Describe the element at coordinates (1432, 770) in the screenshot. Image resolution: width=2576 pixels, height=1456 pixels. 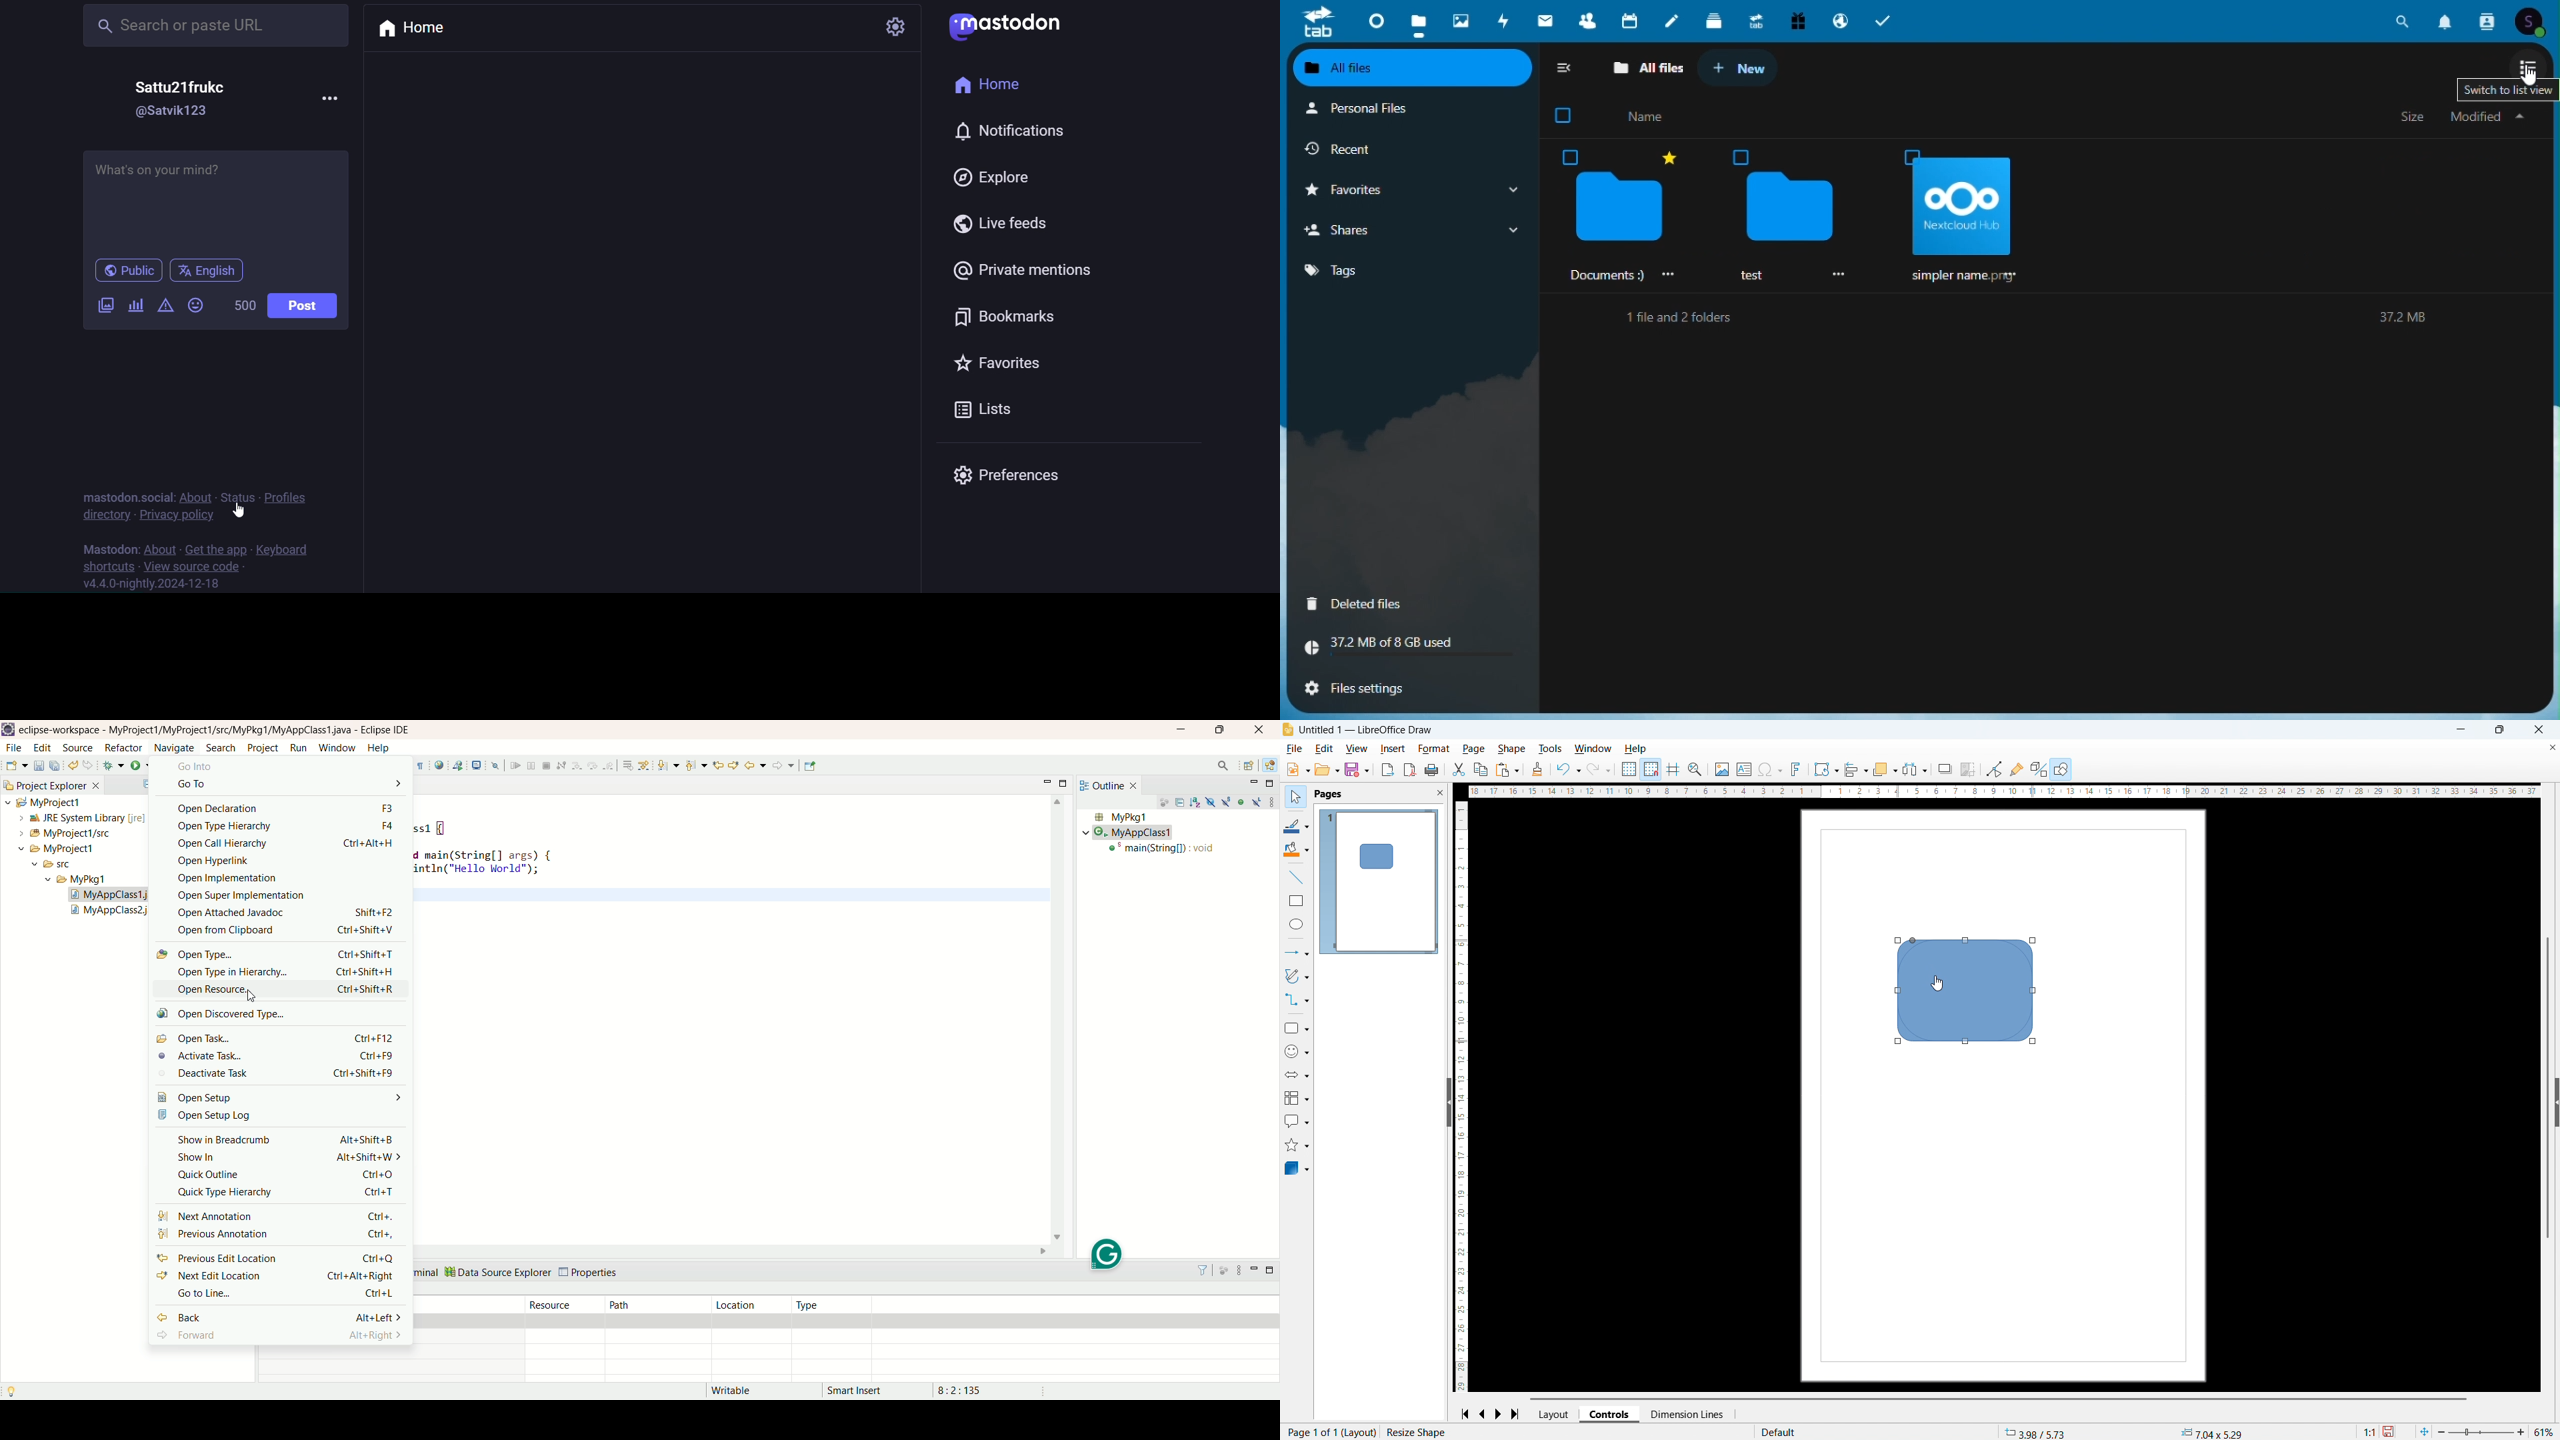
I see `Print ` at that location.